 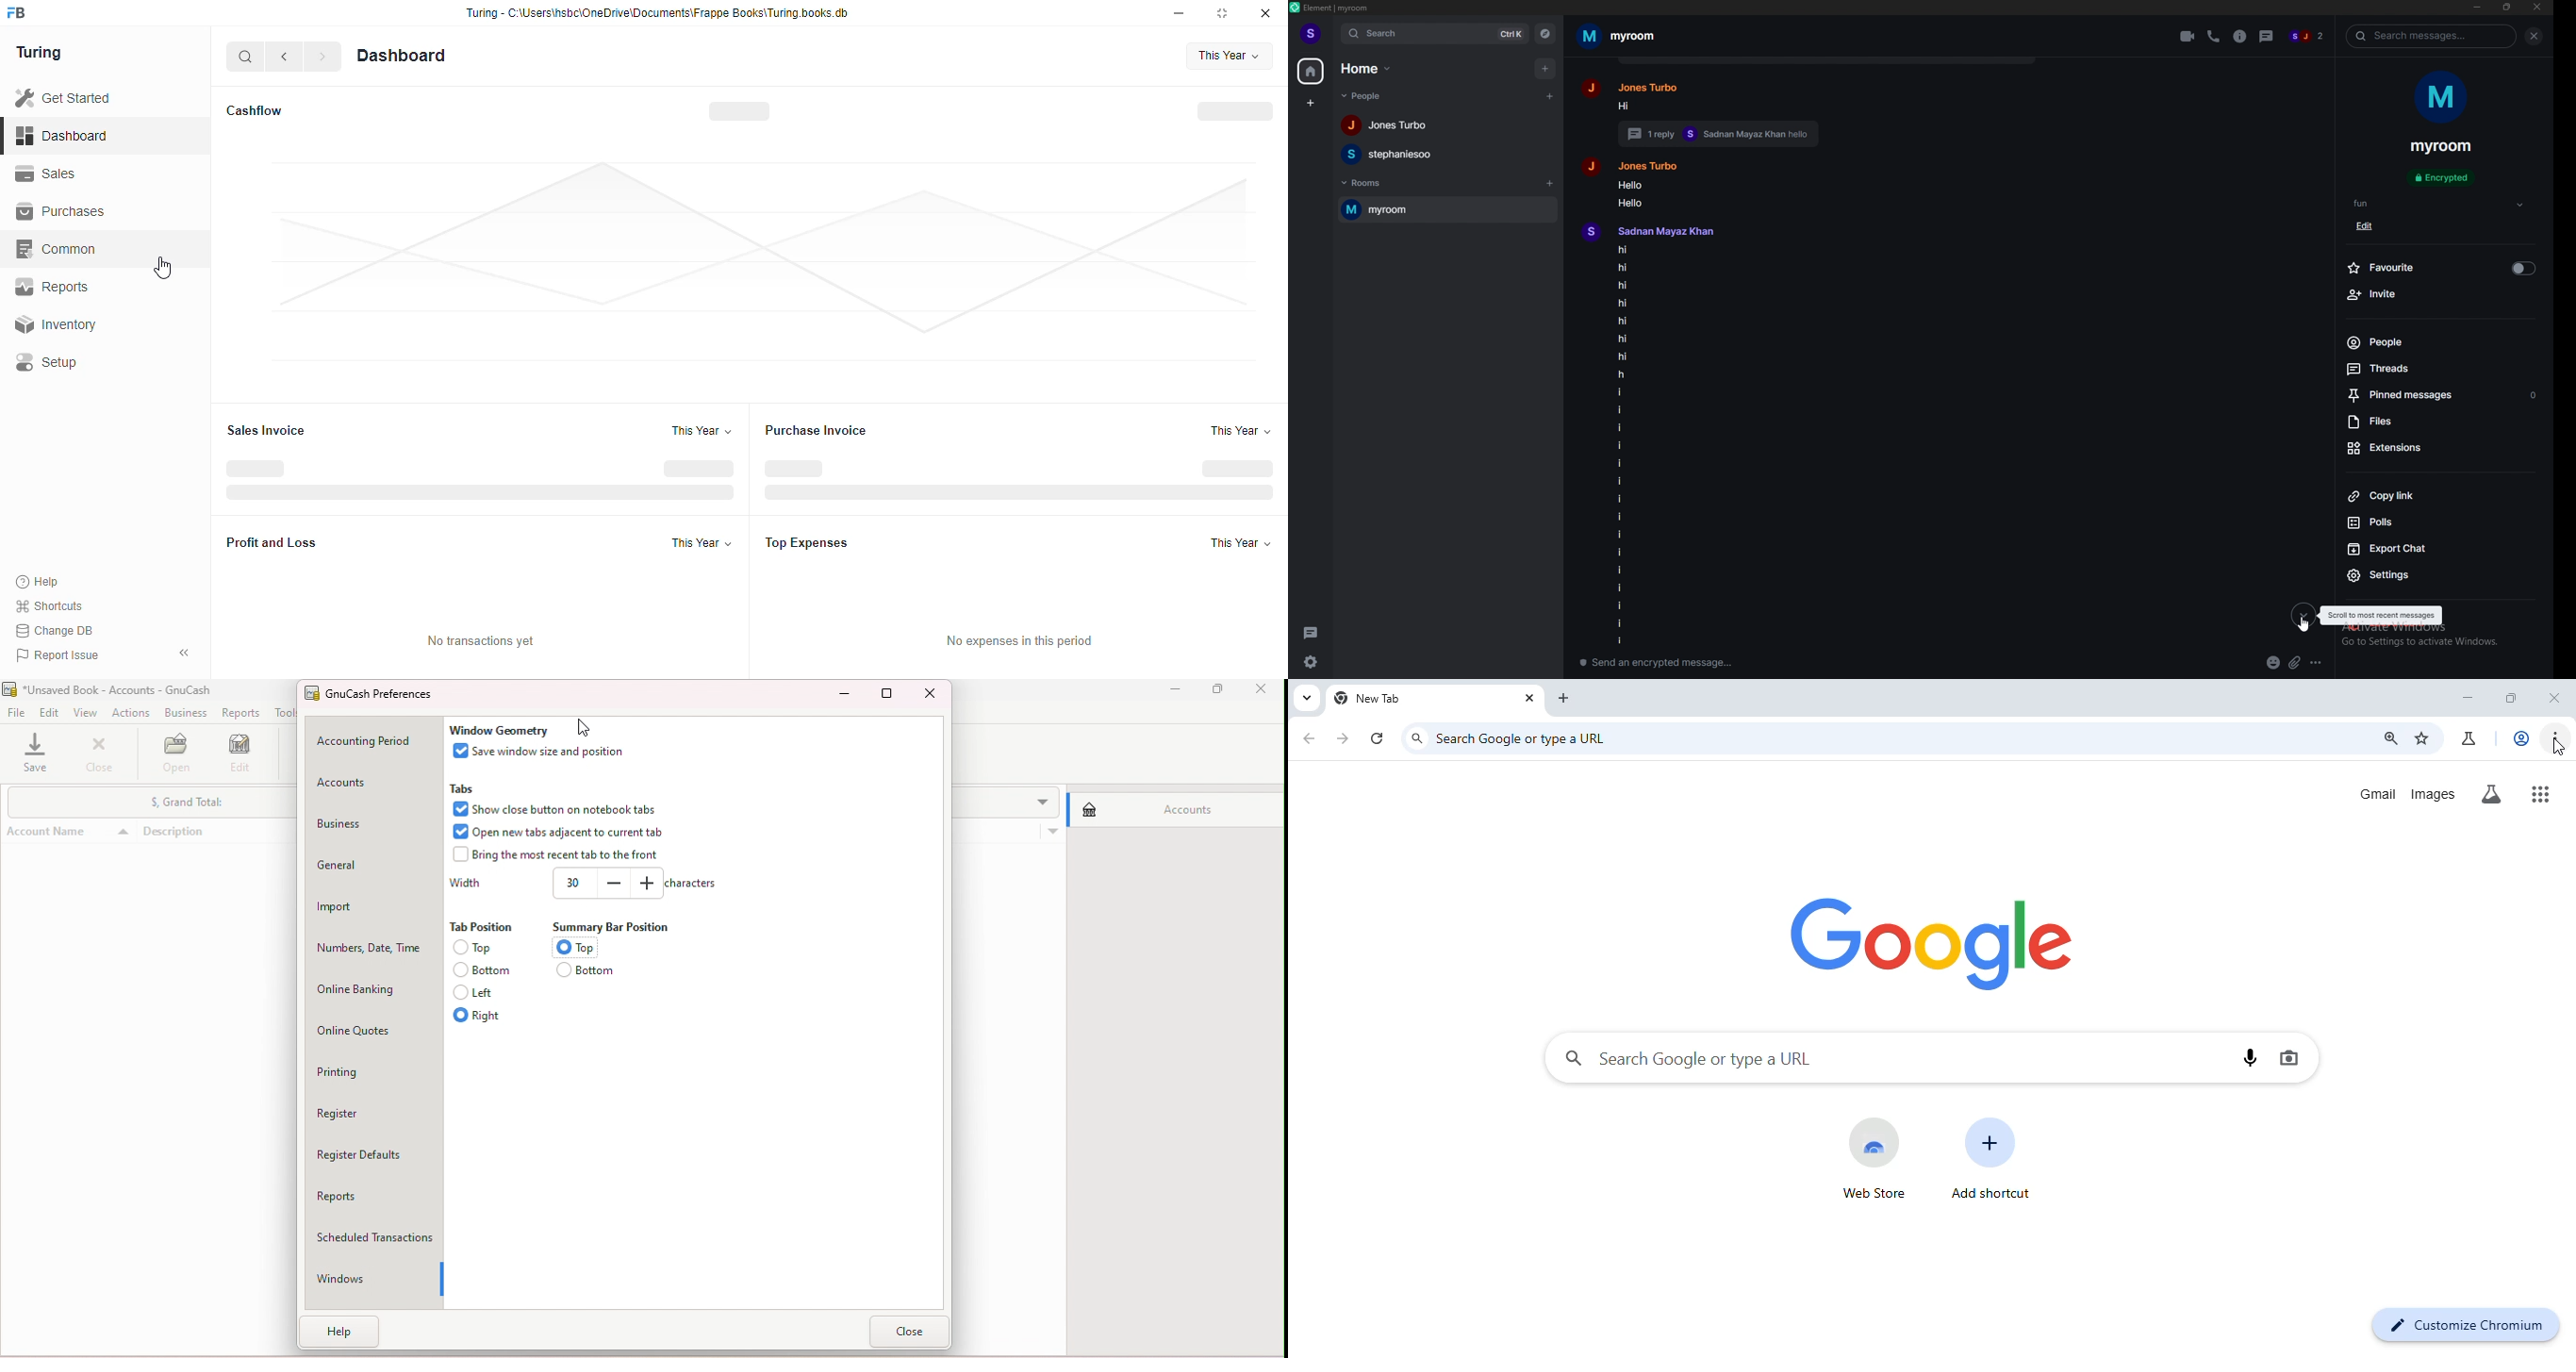 What do you see at coordinates (39, 581) in the screenshot?
I see `help` at bounding box center [39, 581].